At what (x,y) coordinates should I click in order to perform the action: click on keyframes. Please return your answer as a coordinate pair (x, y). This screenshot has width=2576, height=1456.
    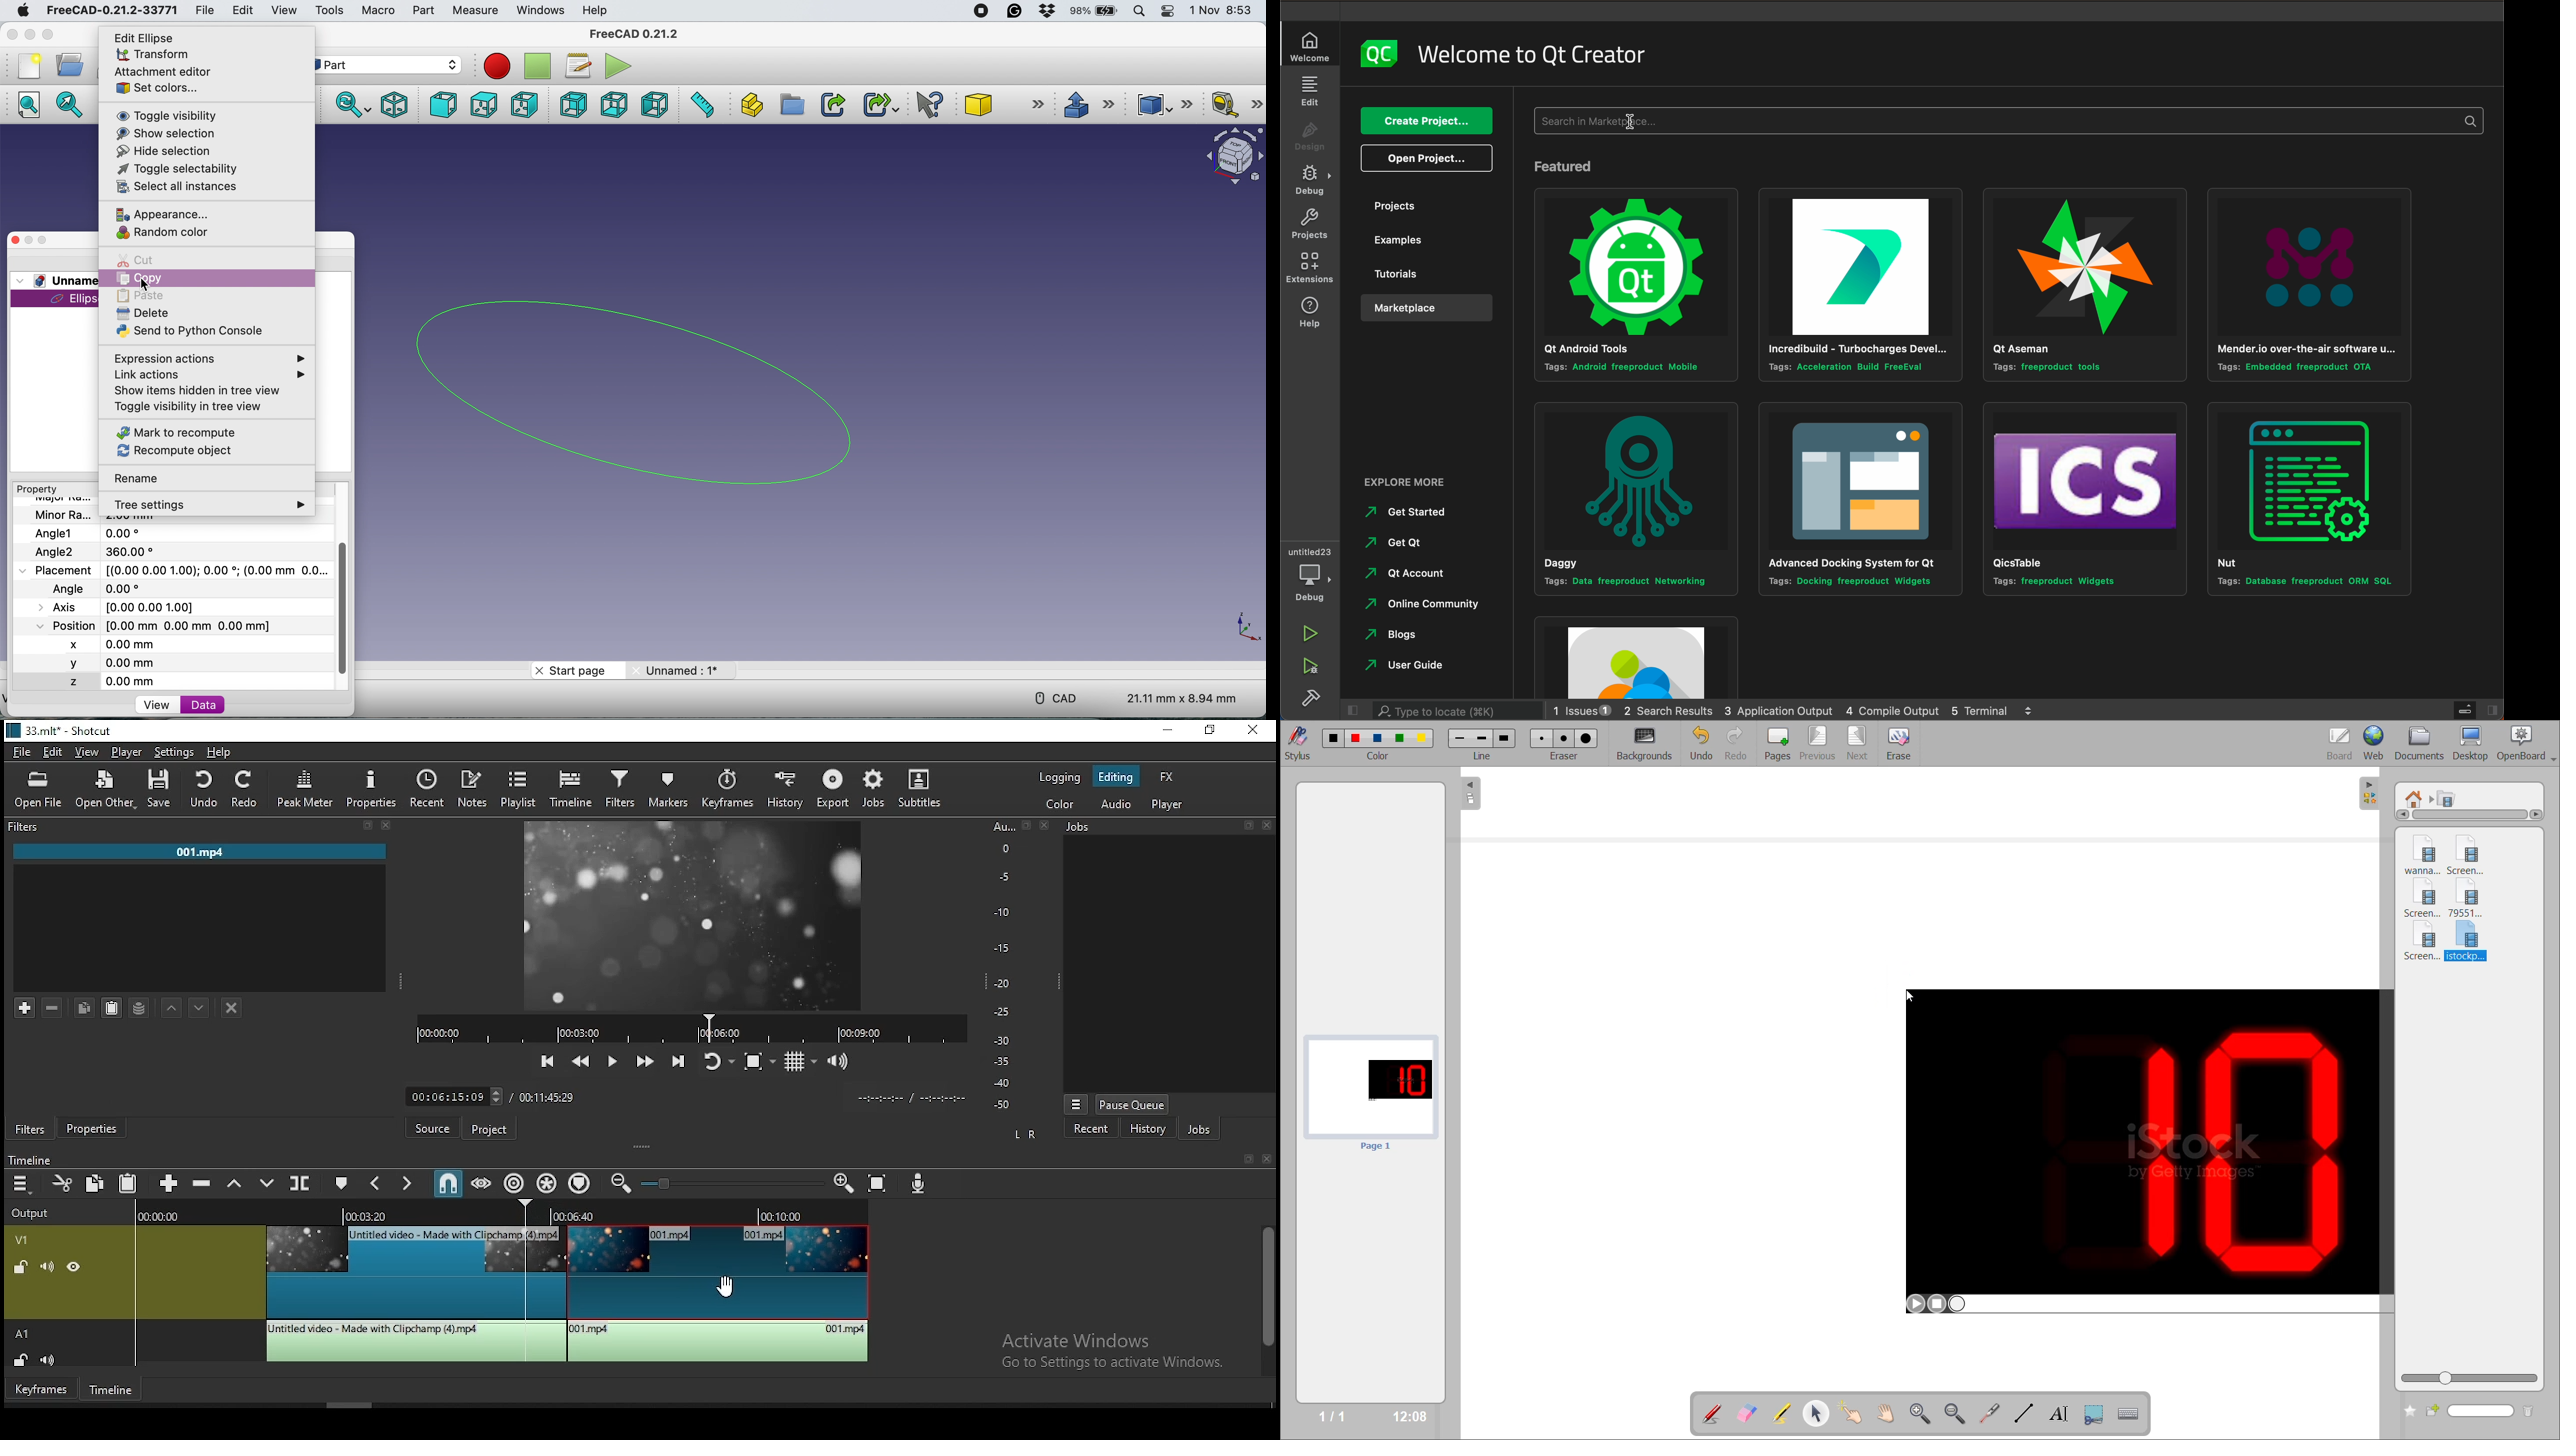
    Looking at the image, I should click on (727, 788).